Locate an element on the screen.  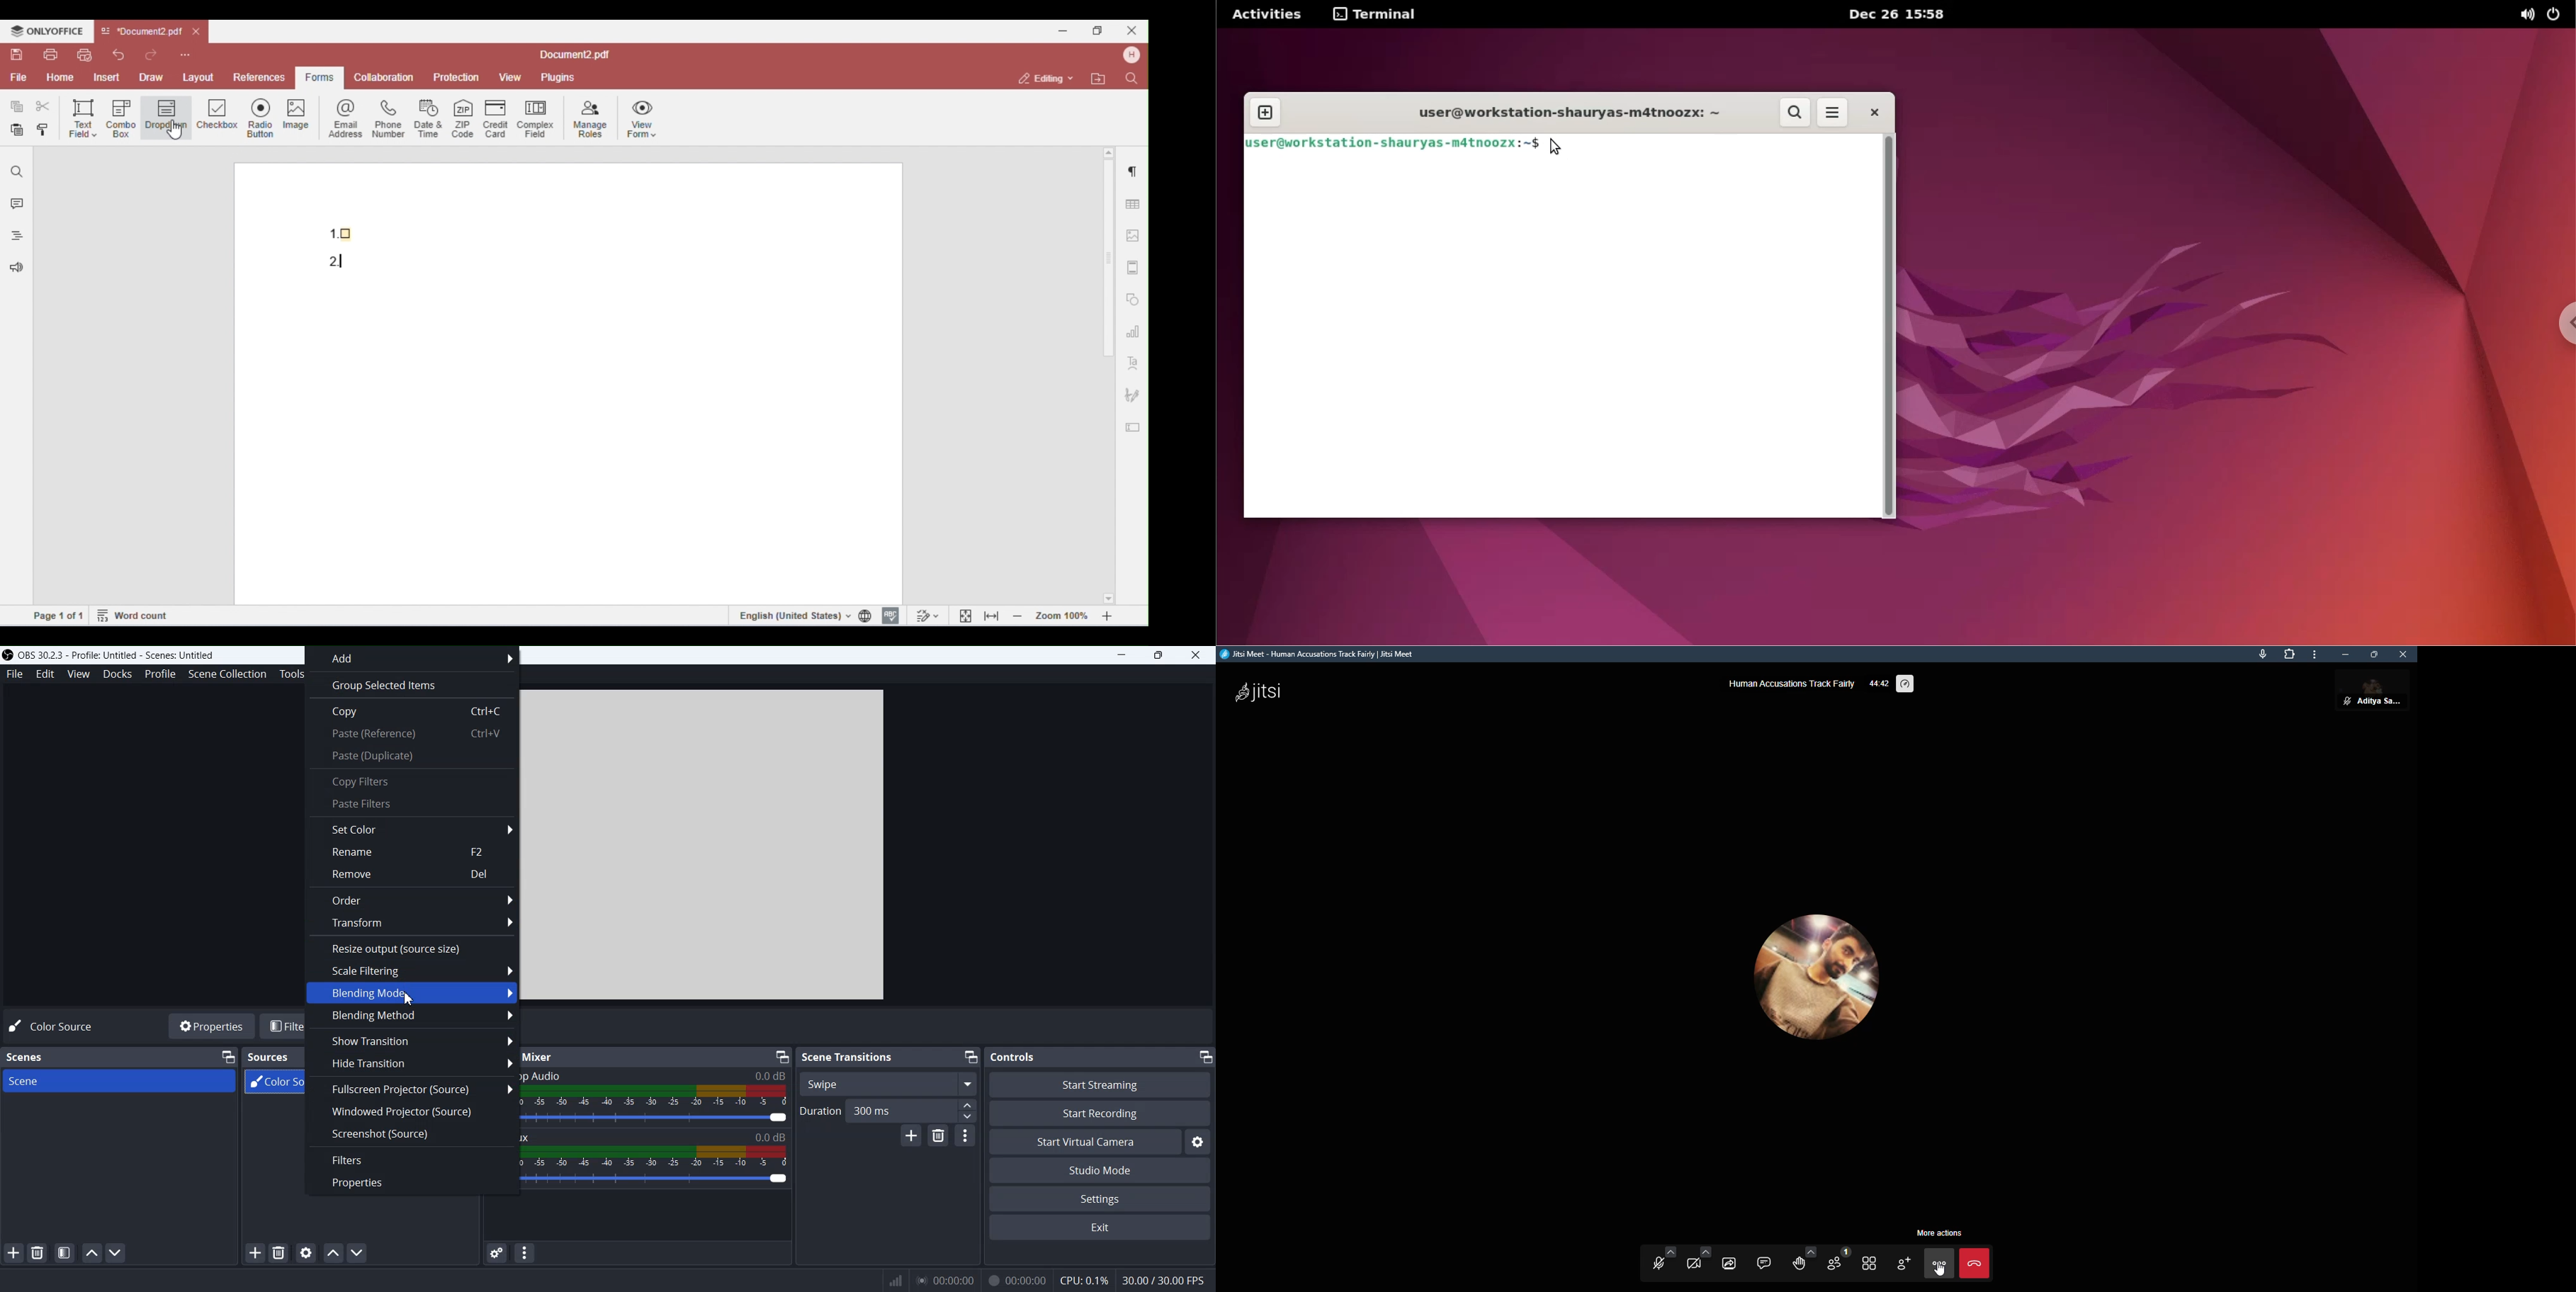
Move Scene UP is located at coordinates (92, 1253).